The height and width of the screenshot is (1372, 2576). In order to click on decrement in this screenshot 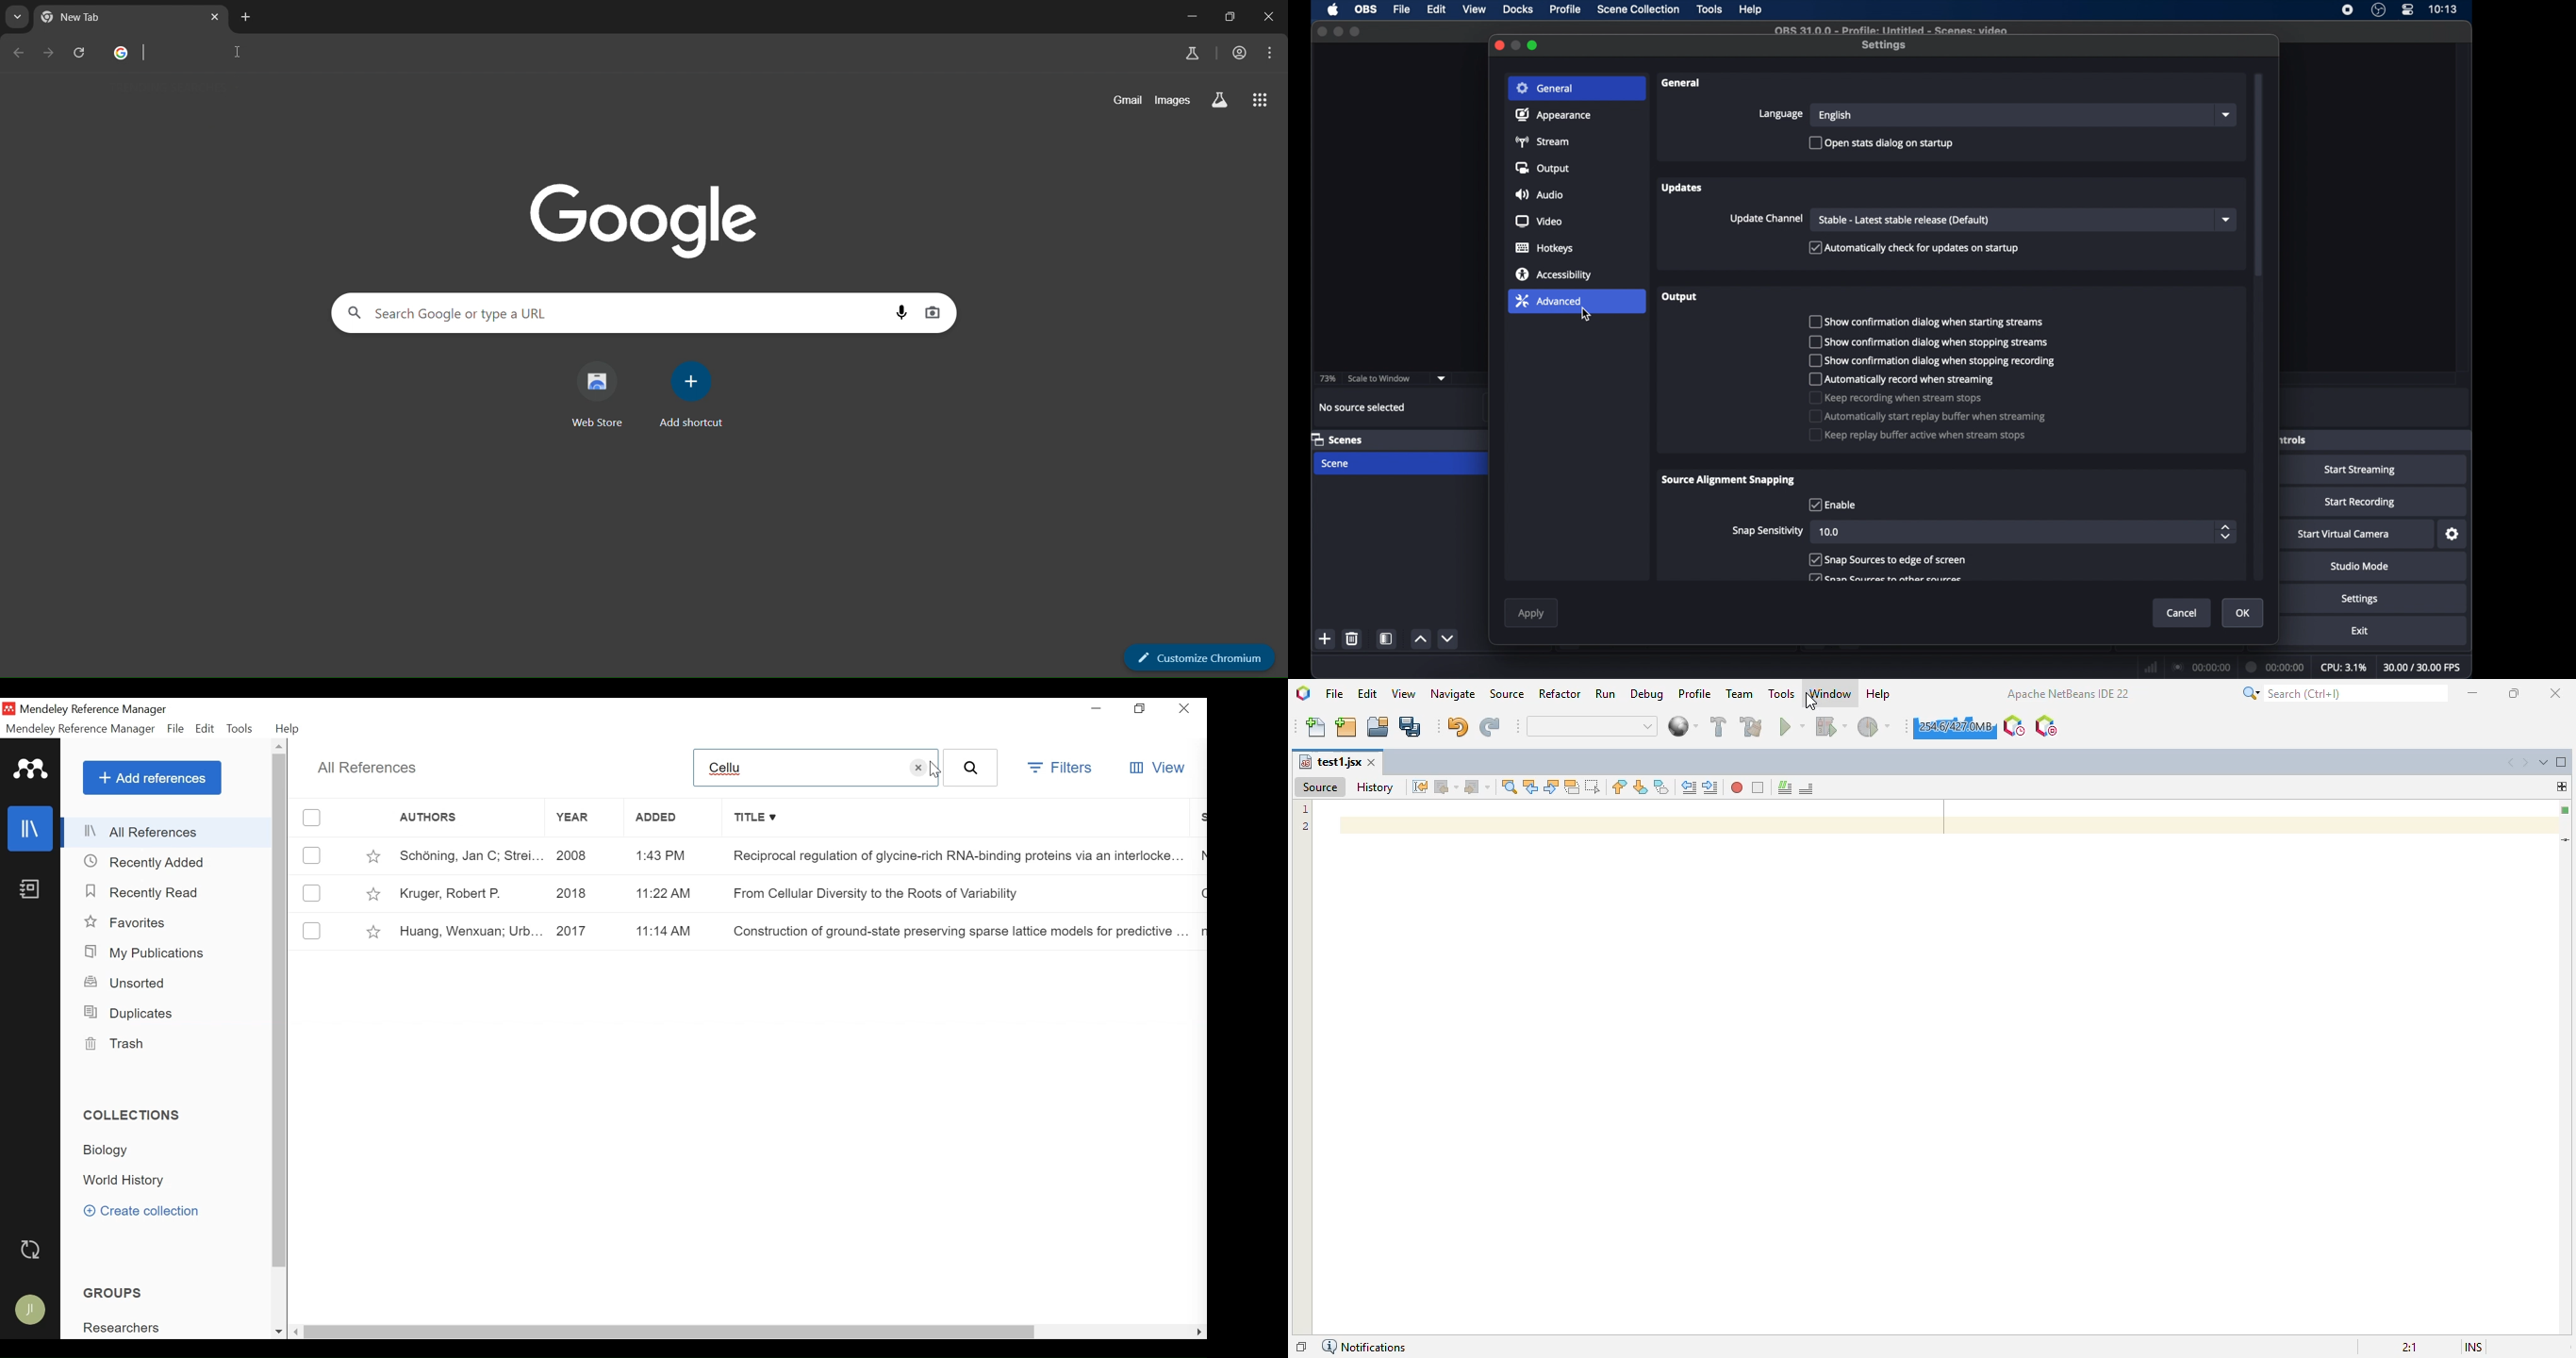, I will do `click(1447, 638)`.